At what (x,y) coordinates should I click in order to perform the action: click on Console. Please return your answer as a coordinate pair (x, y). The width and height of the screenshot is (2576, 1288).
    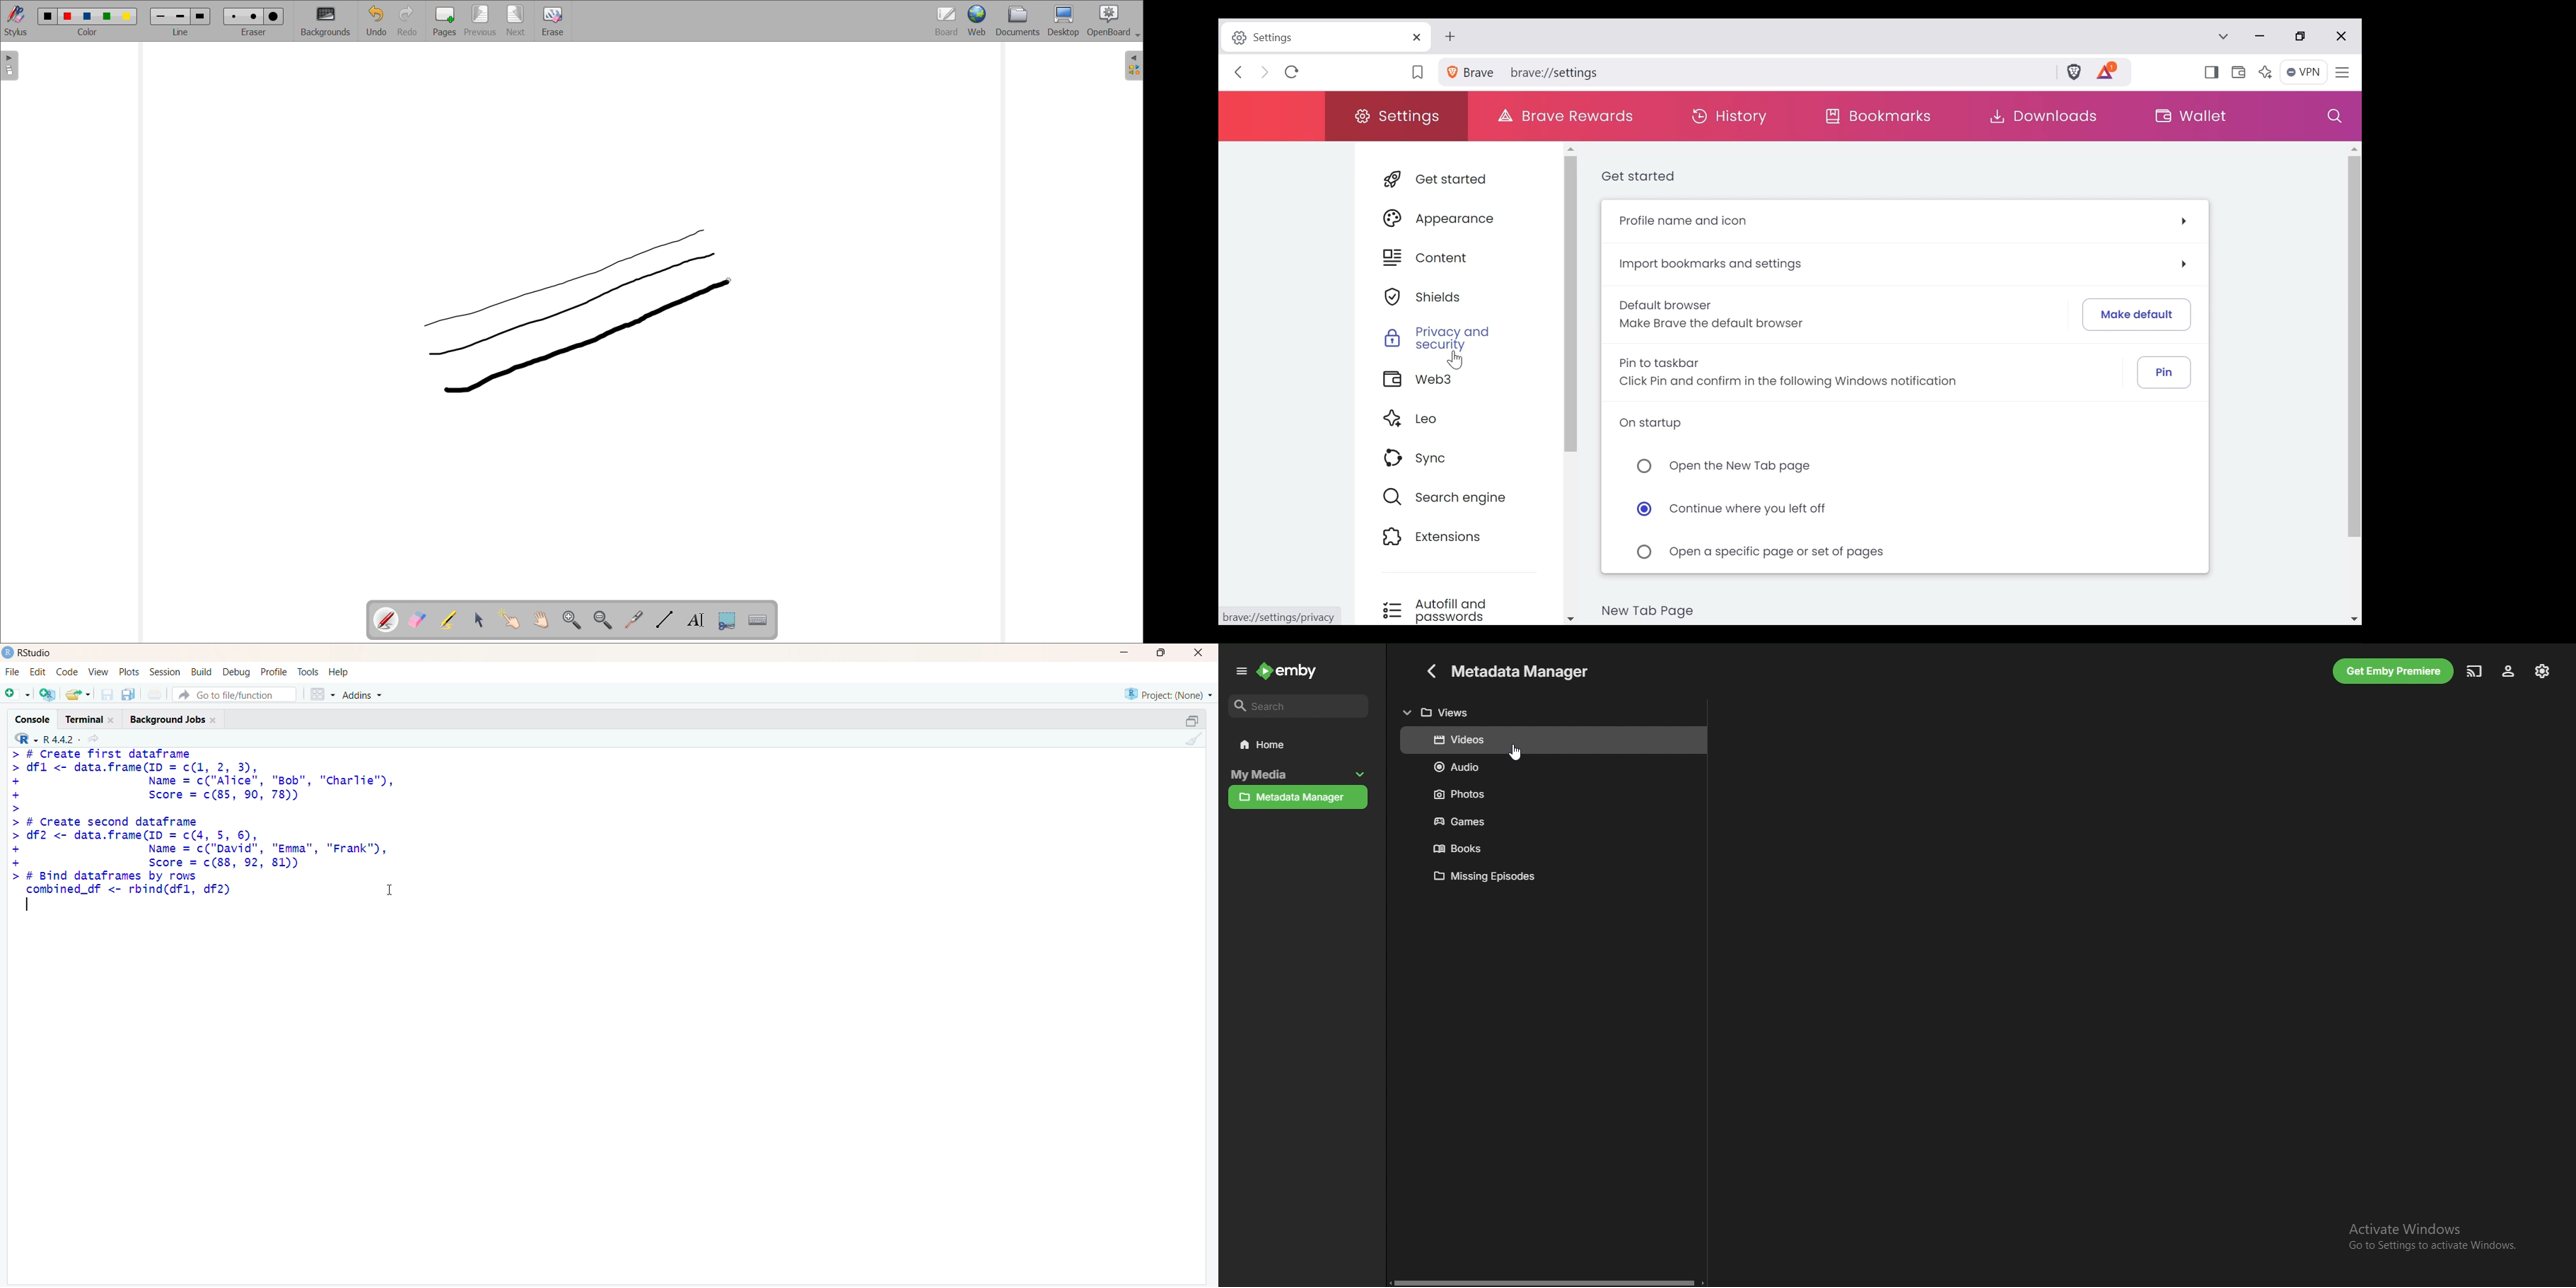
    Looking at the image, I should click on (31, 718).